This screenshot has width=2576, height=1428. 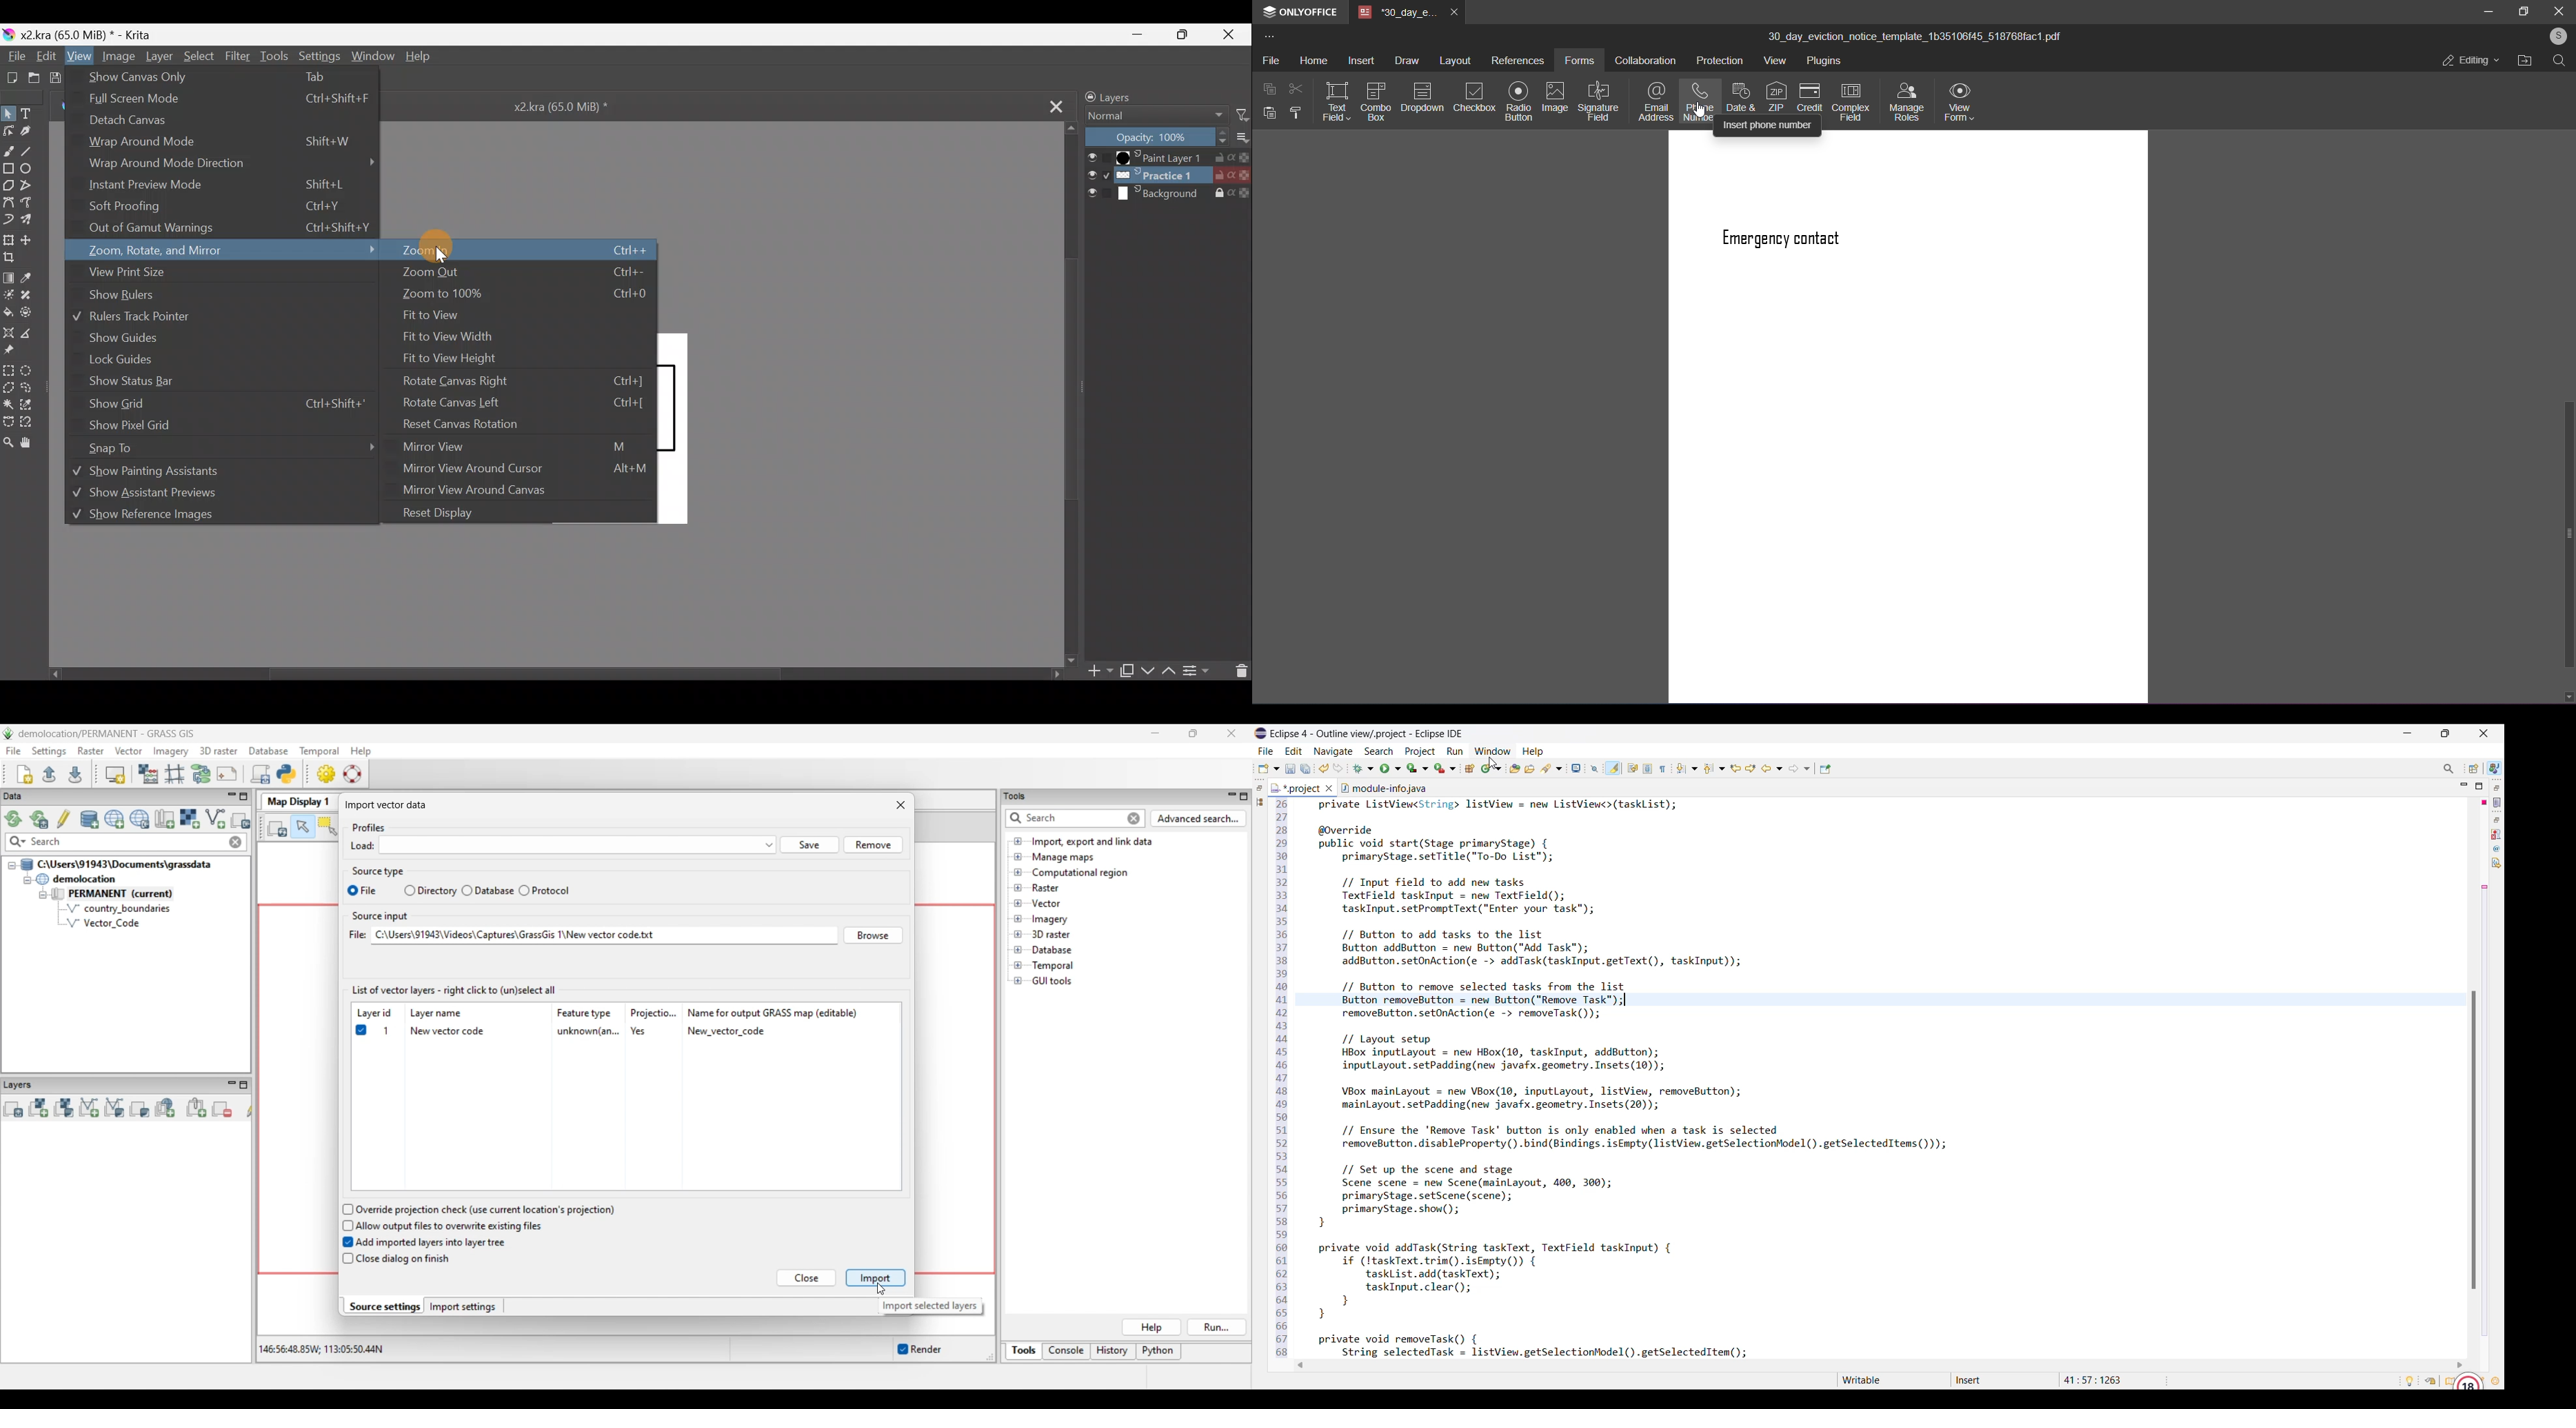 What do you see at coordinates (2568, 695) in the screenshot?
I see `down` at bounding box center [2568, 695].